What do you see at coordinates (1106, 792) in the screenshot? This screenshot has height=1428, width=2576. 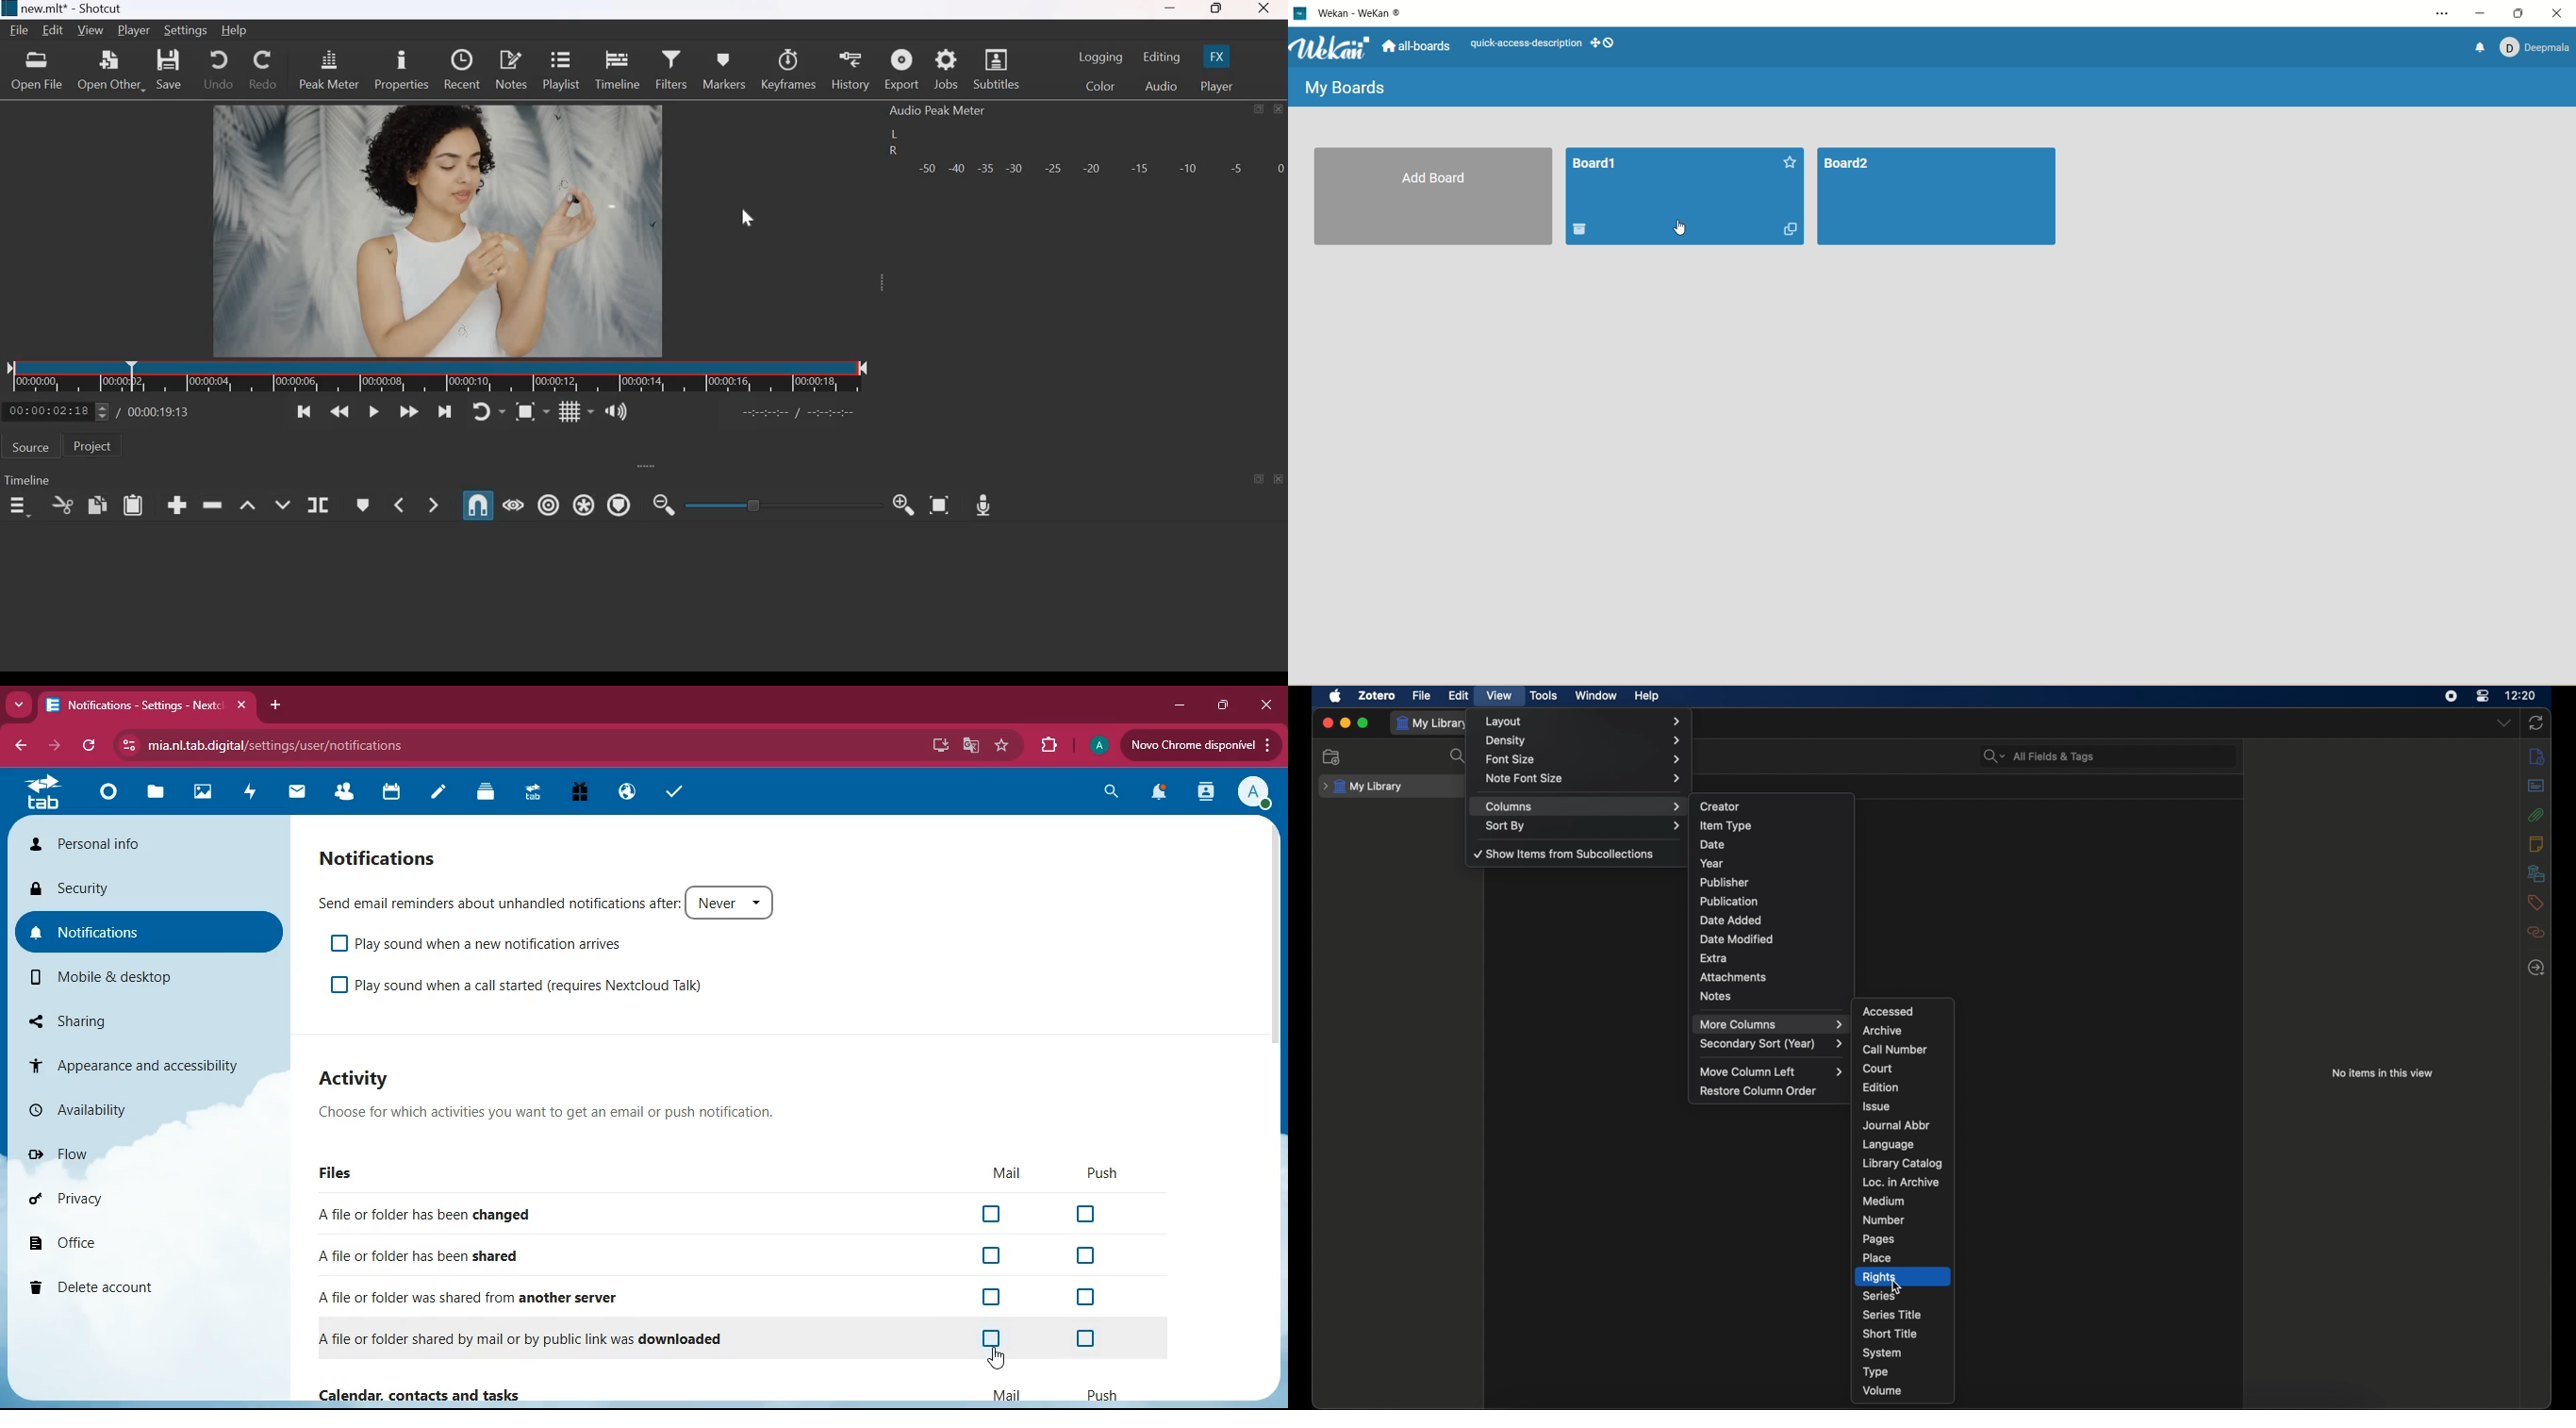 I see `search` at bounding box center [1106, 792].